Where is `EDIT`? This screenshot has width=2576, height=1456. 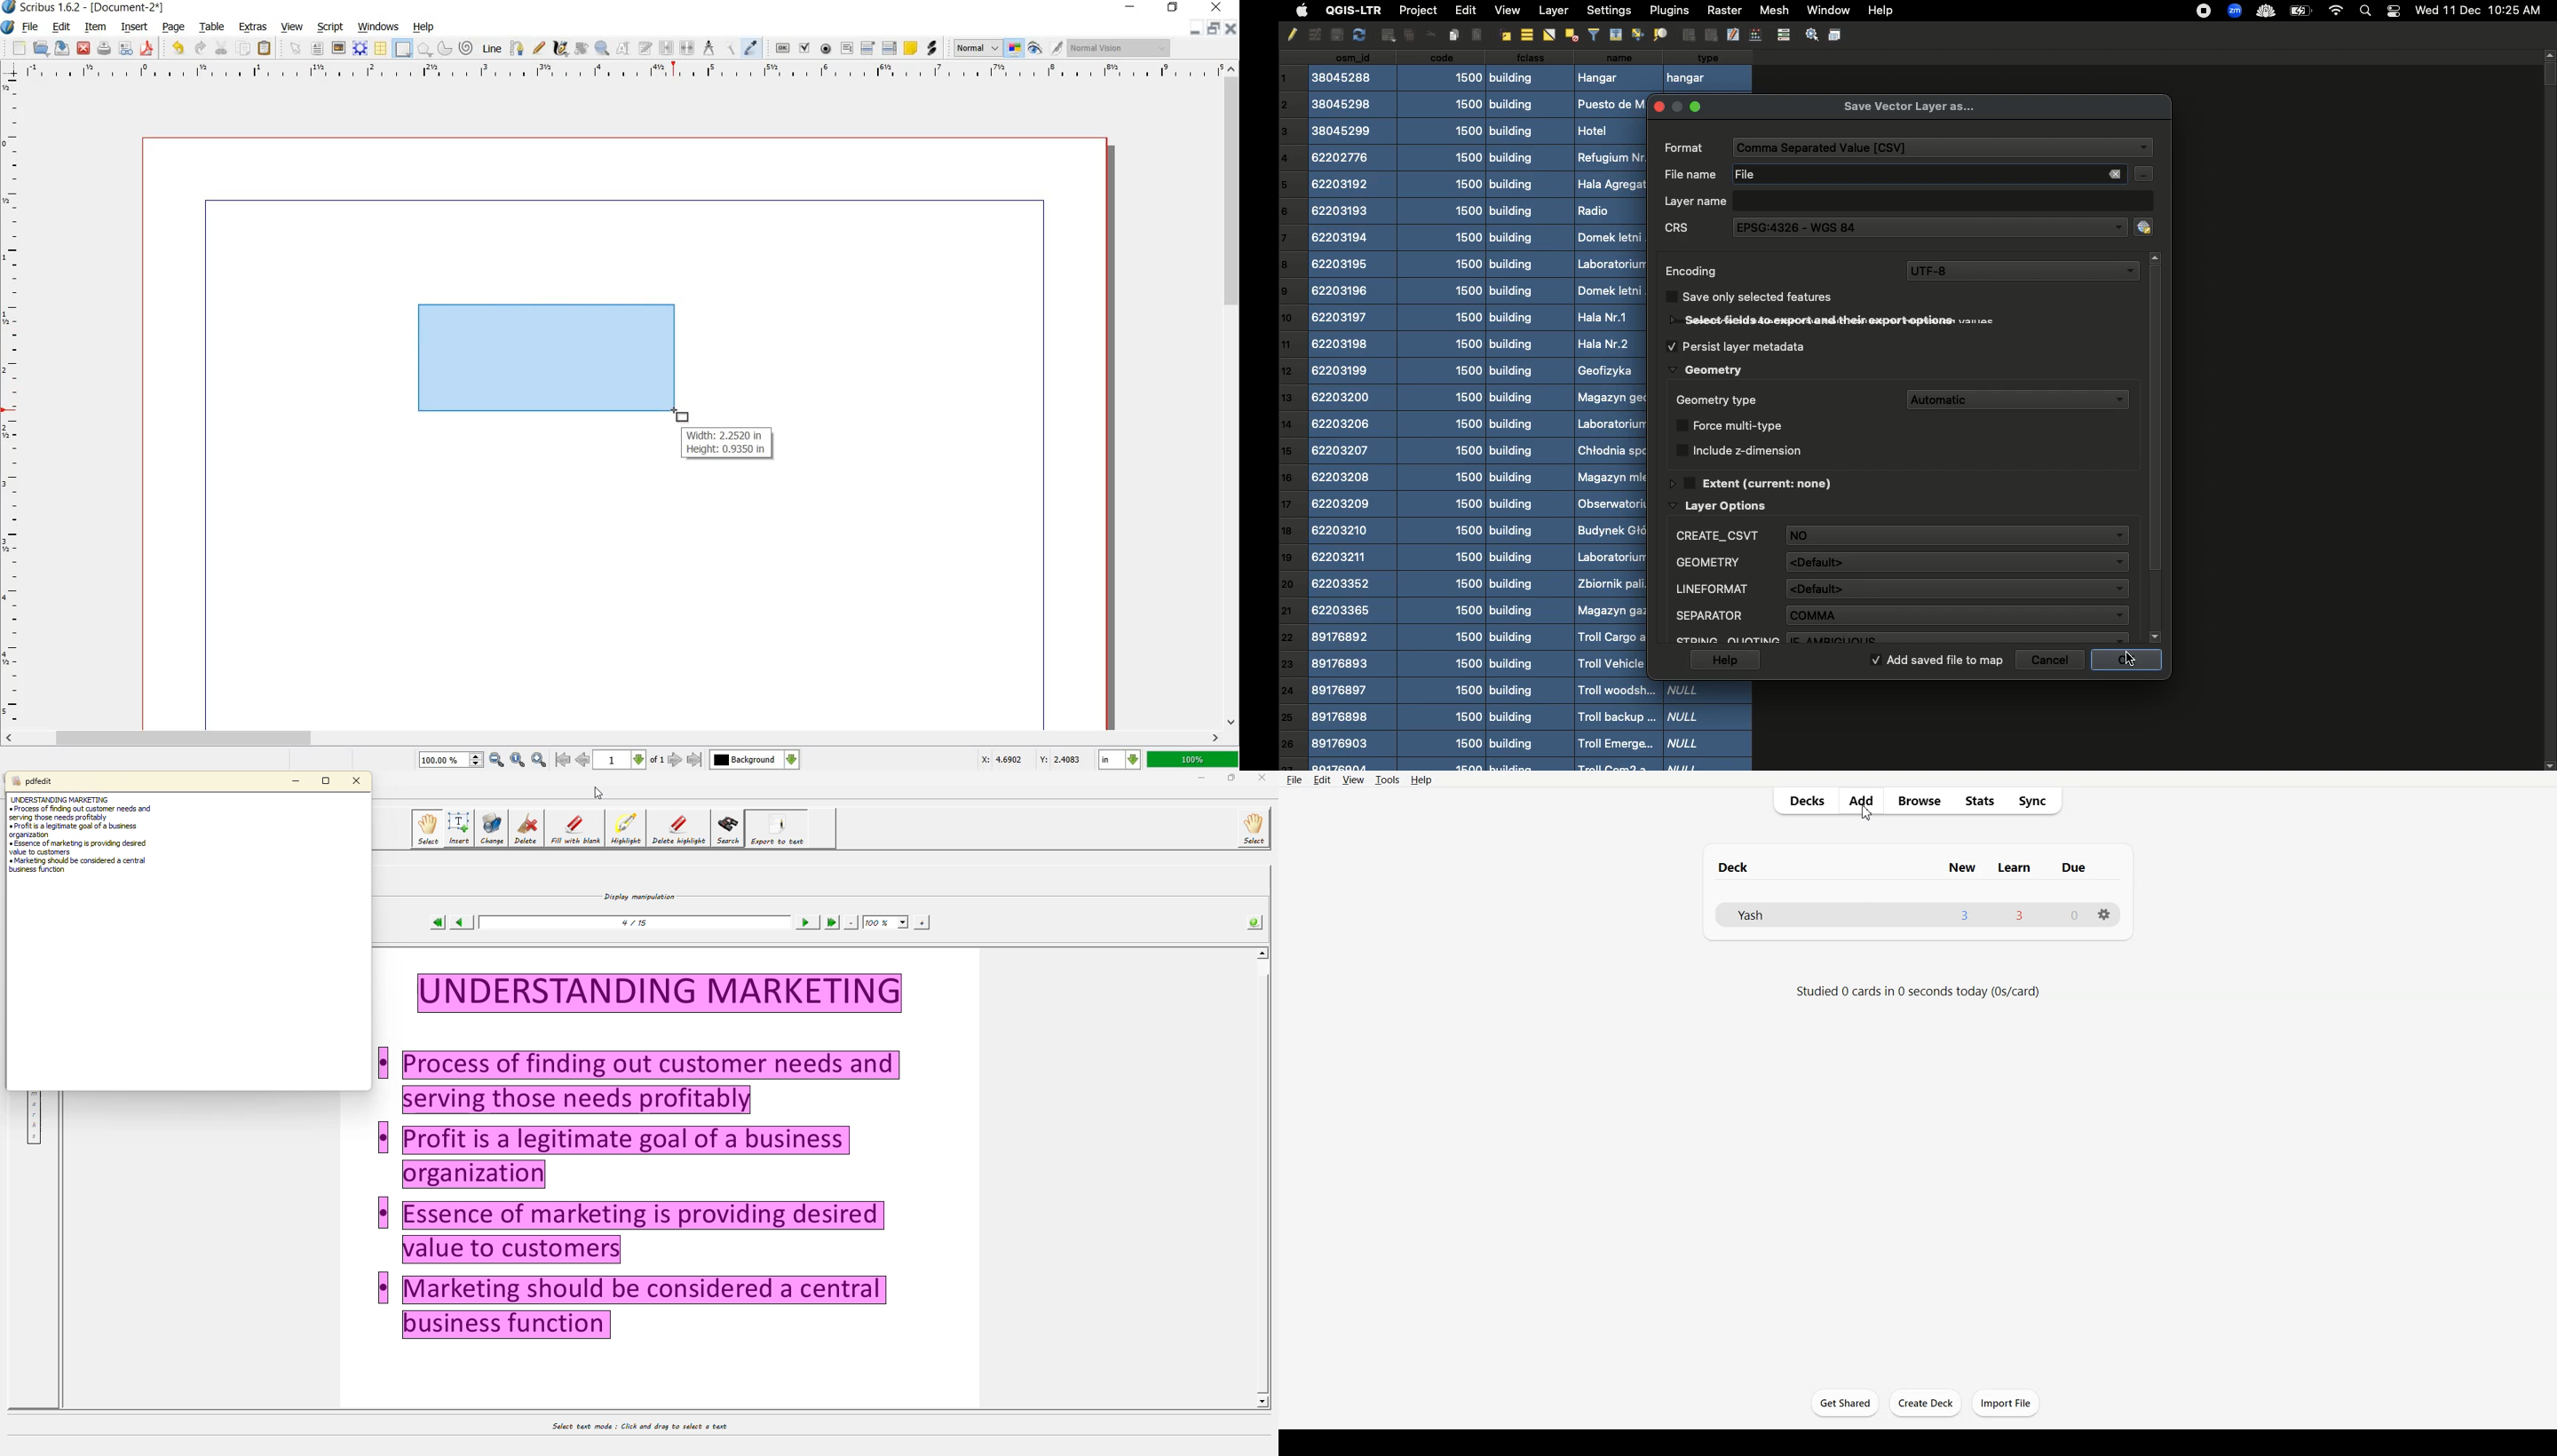
EDIT is located at coordinates (61, 27).